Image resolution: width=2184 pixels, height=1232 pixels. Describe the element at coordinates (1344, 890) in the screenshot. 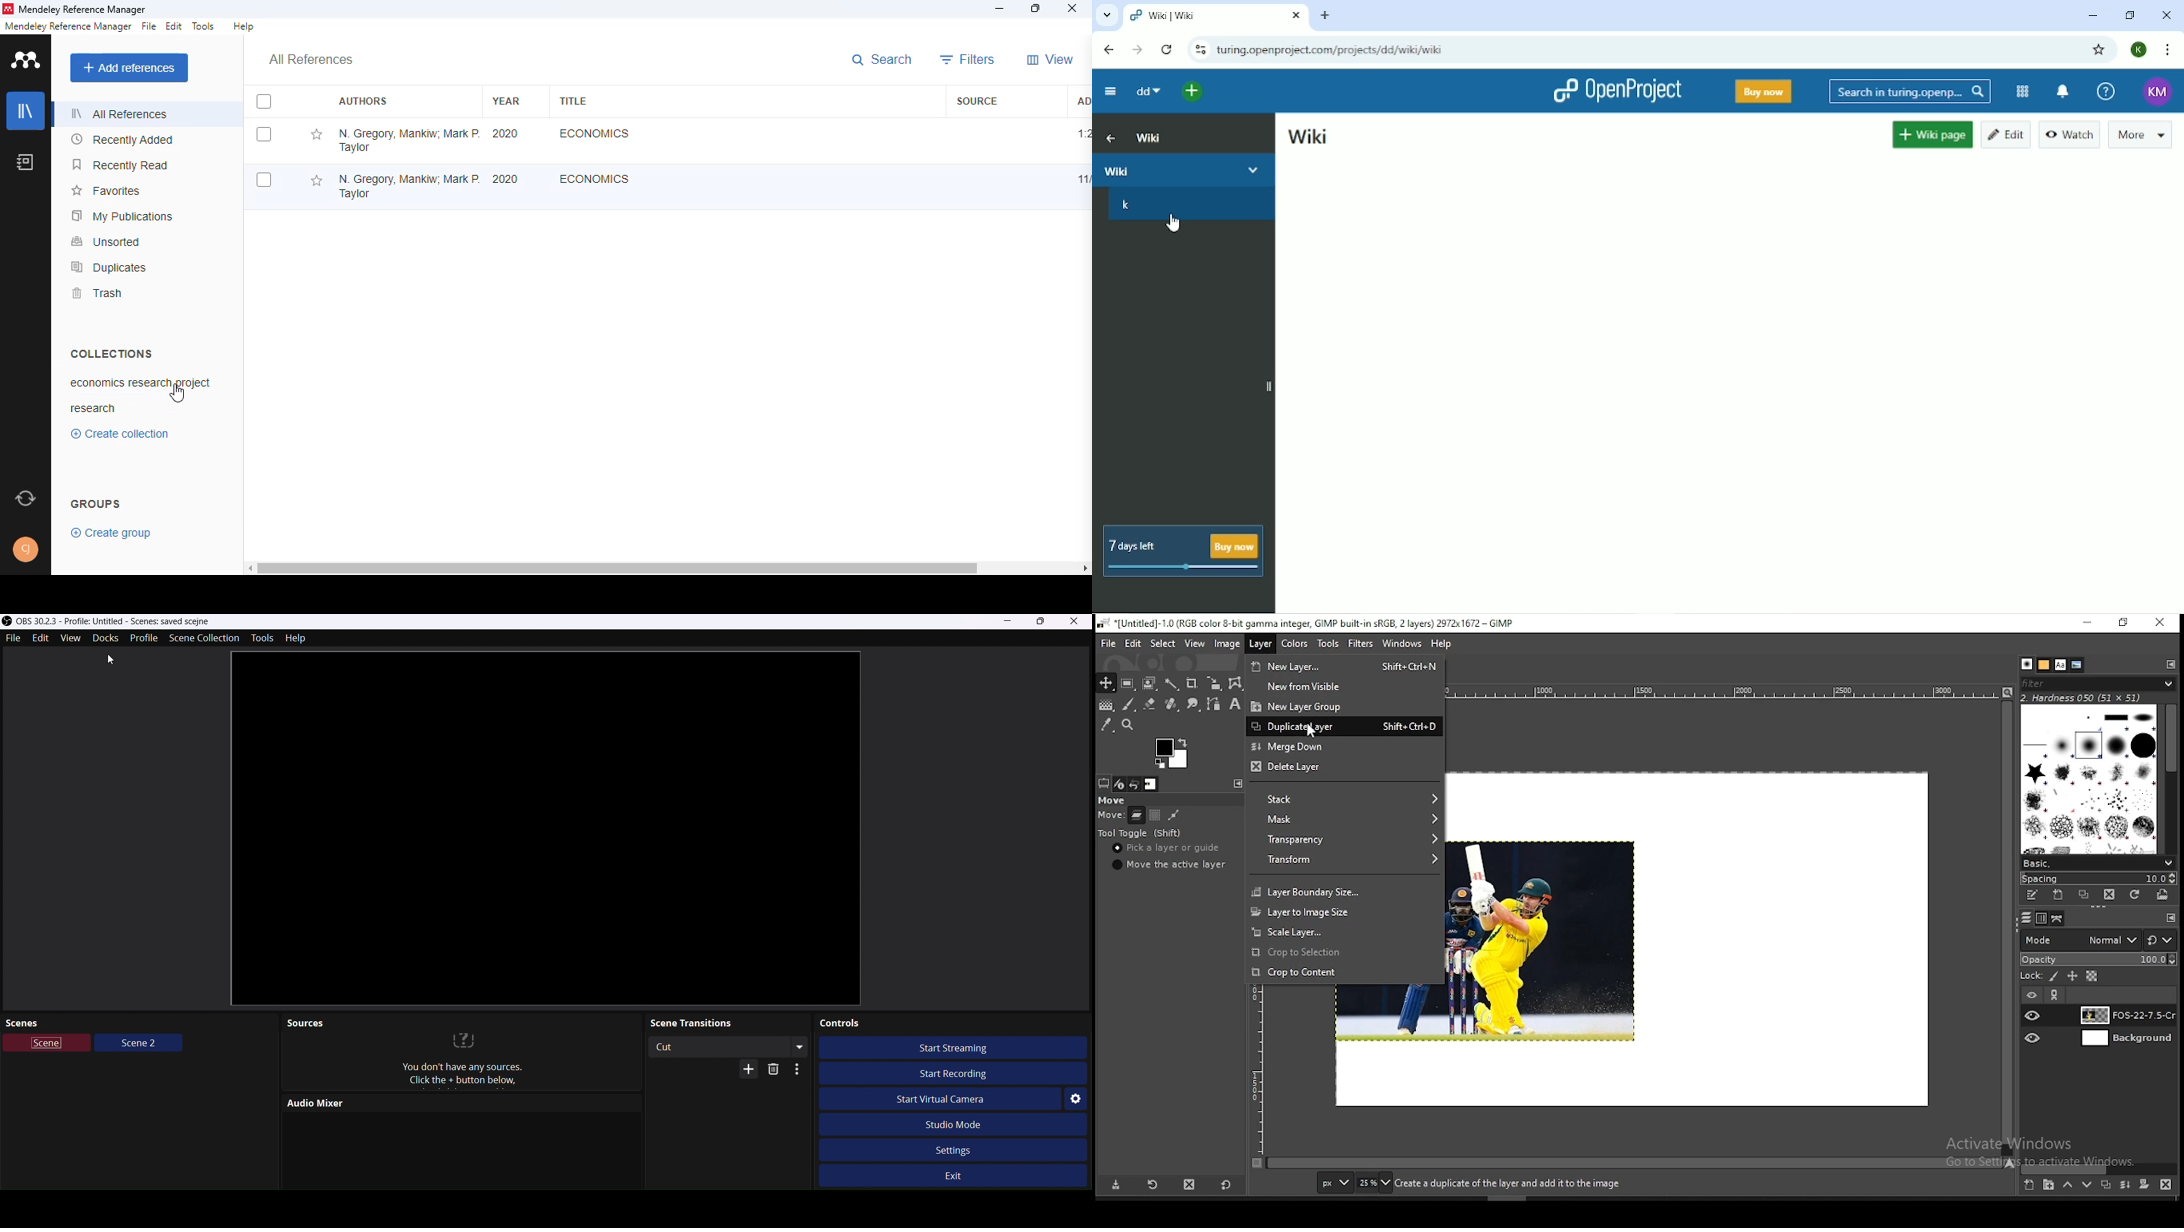

I see `layer boundary size` at that location.